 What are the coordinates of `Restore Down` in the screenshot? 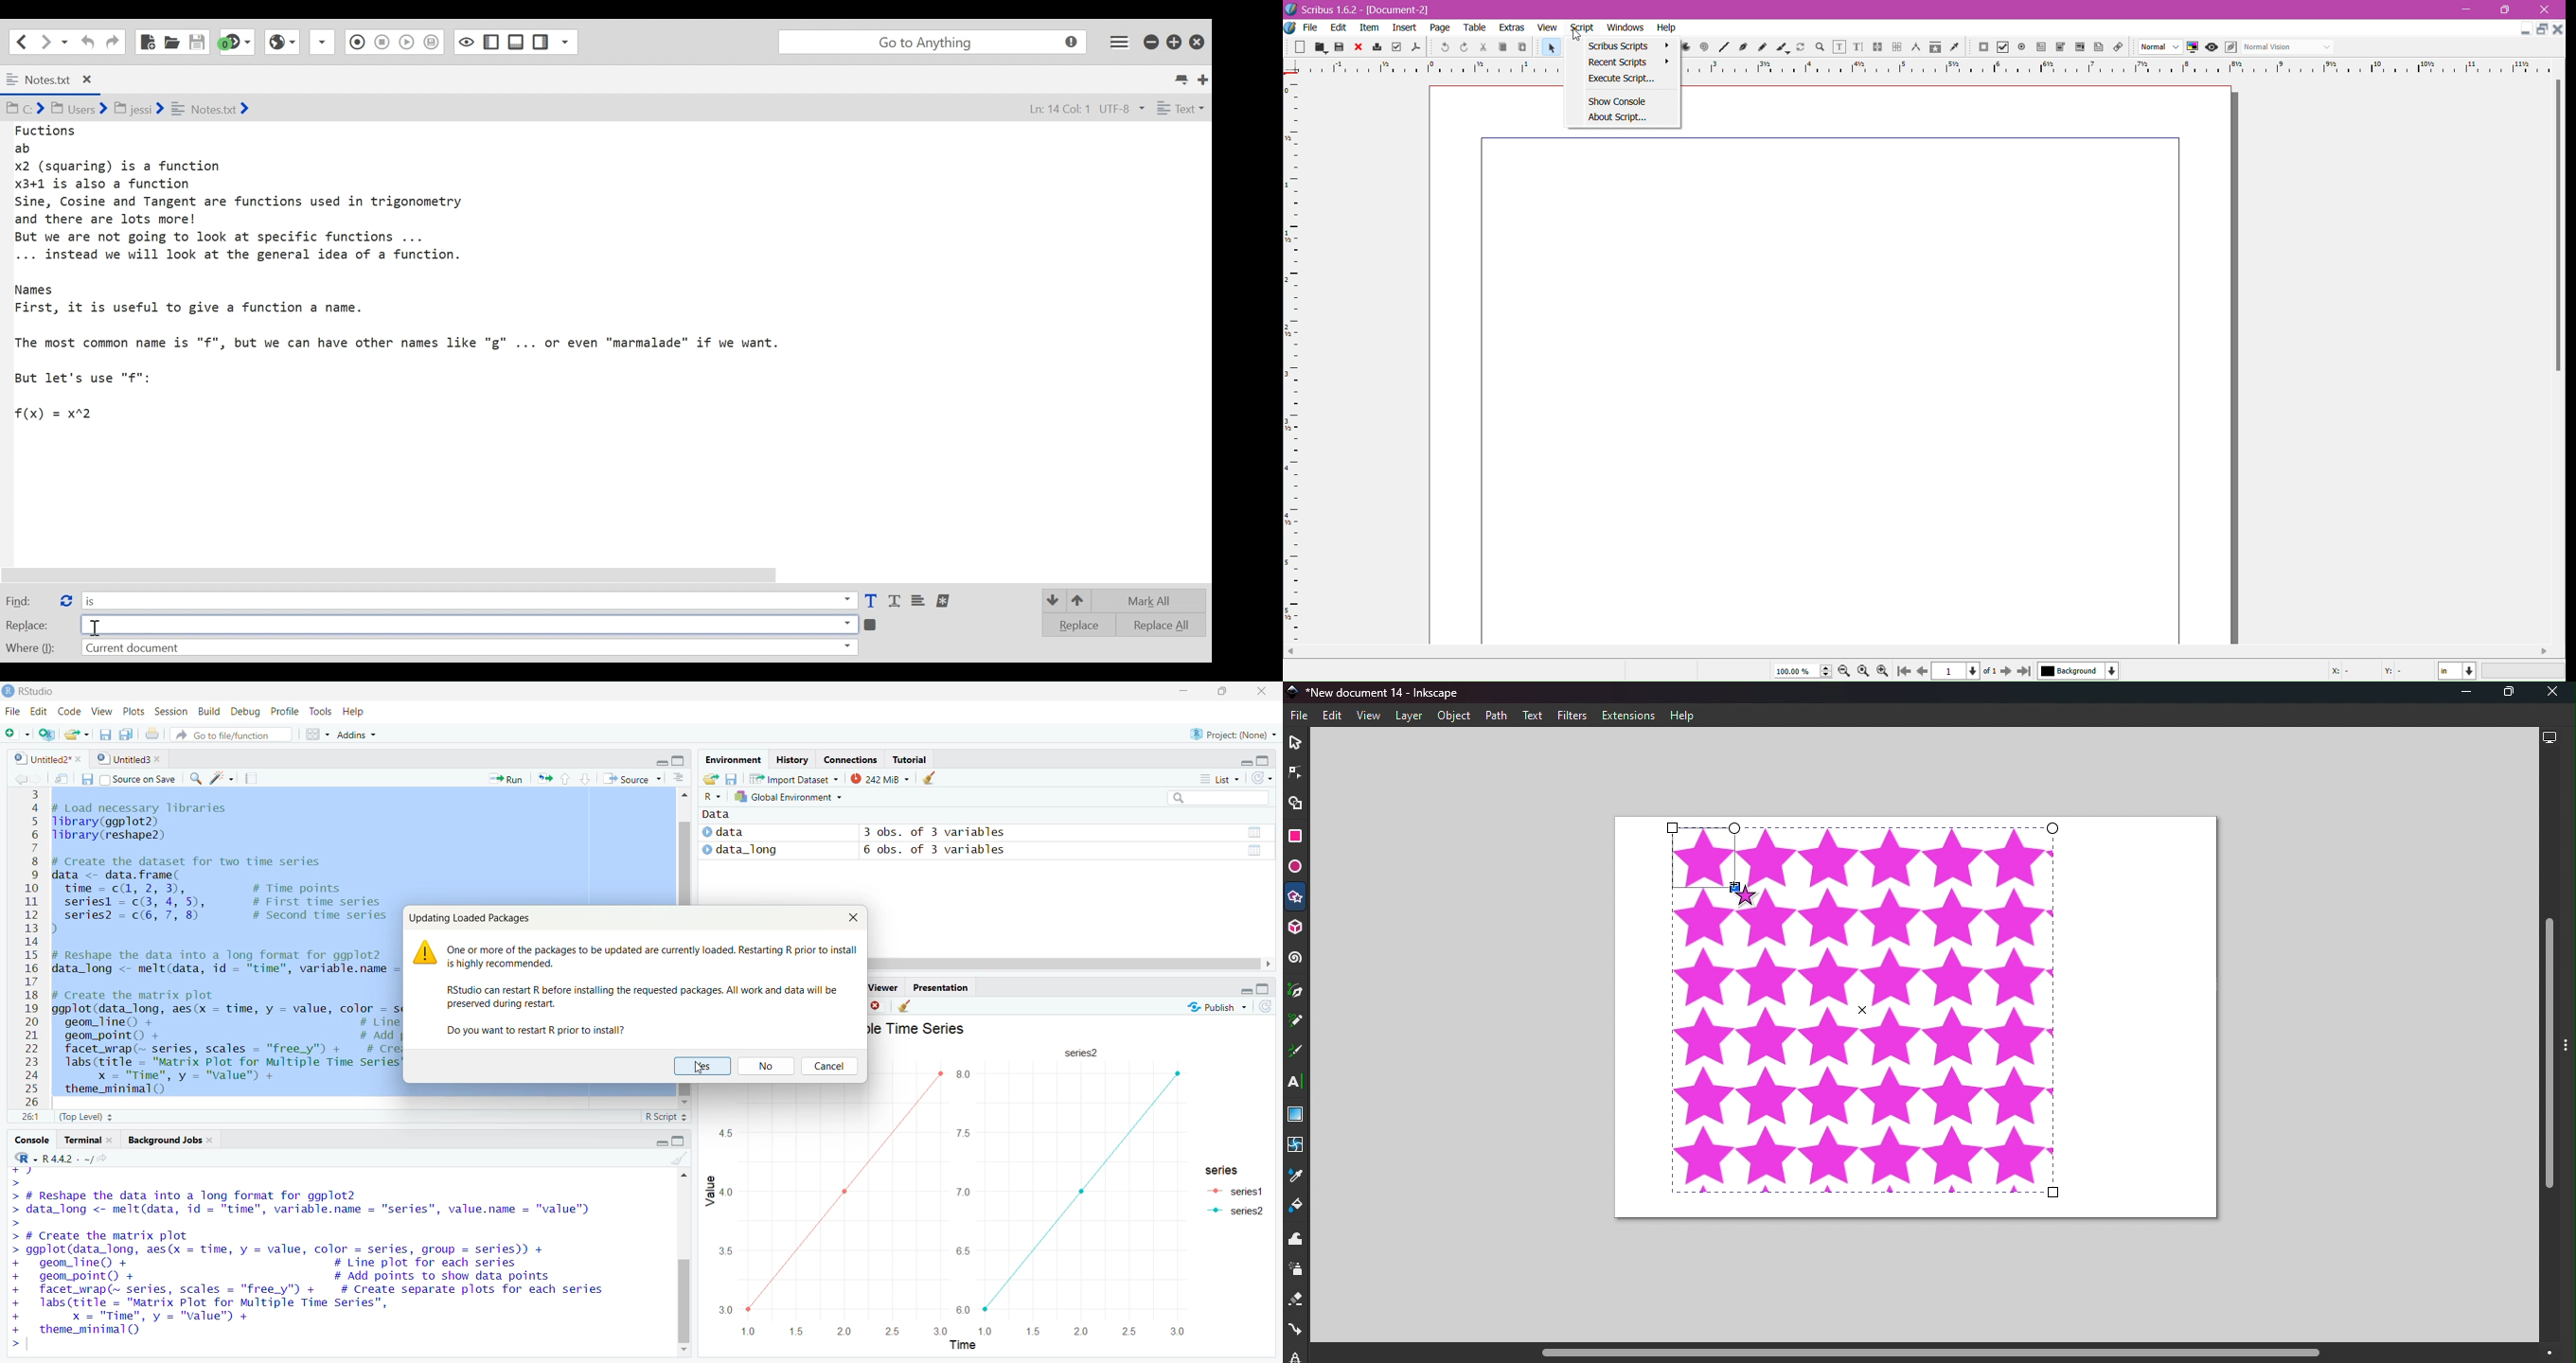 It's located at (2508, 10).